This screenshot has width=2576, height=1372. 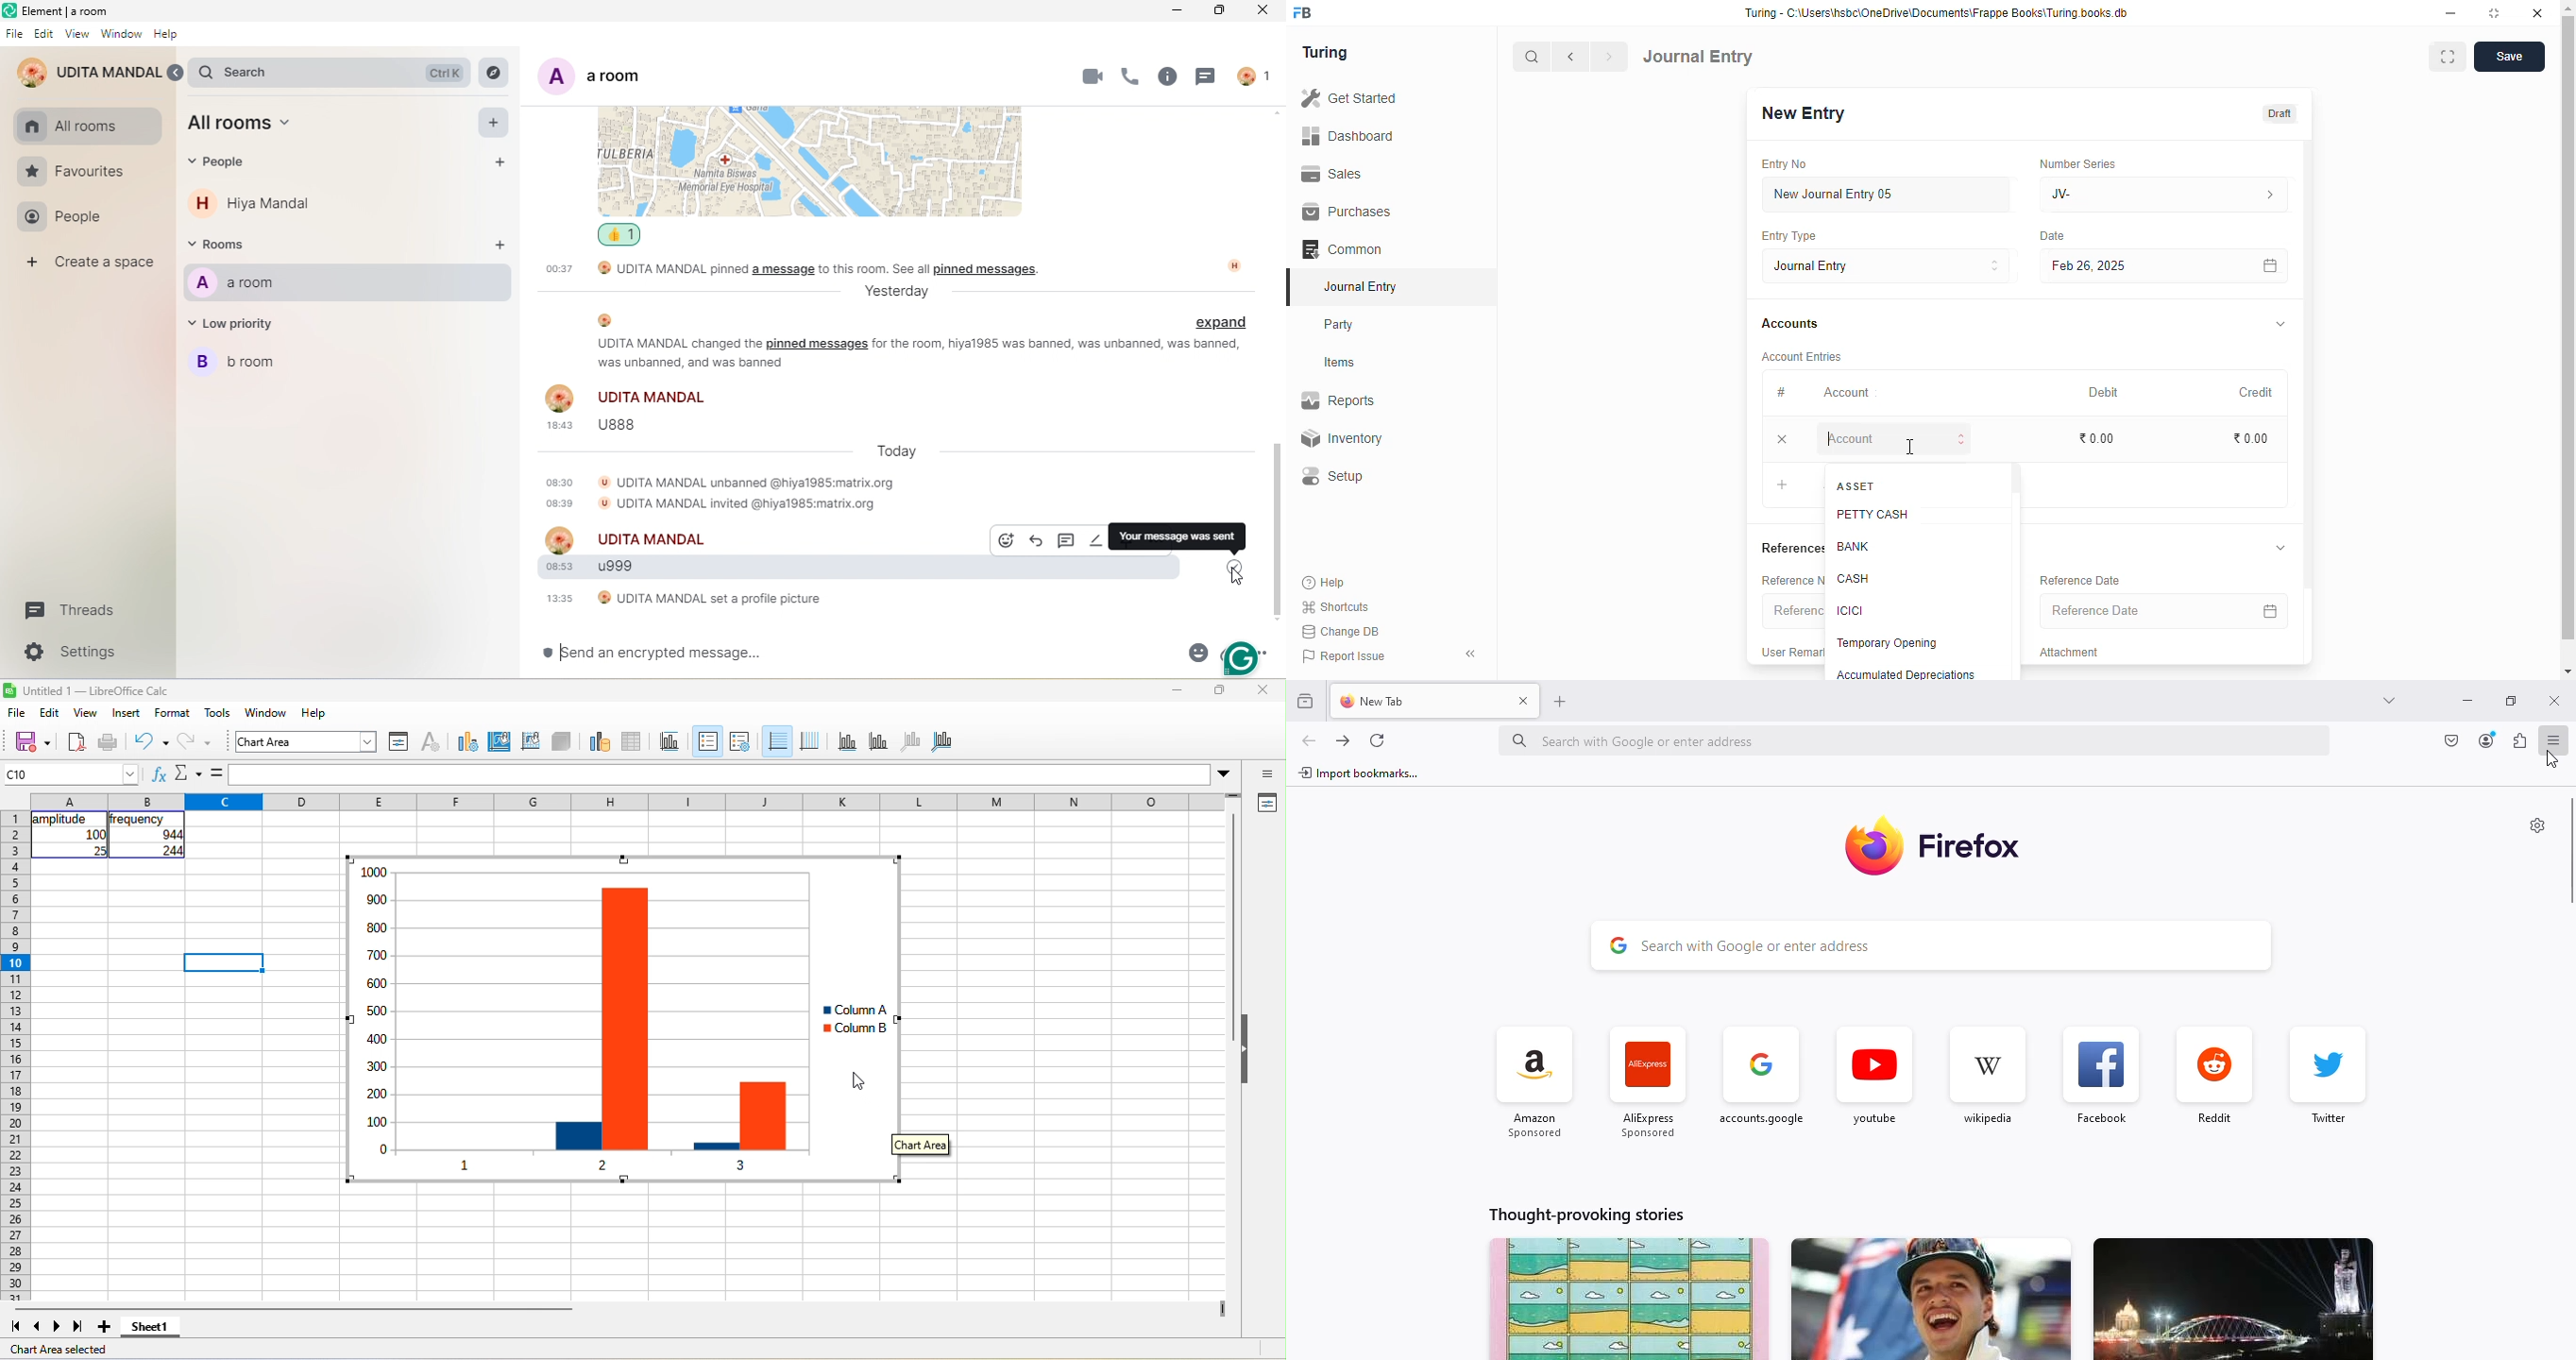 What do you see at coordinates (104, 1327) in the screenshot?
I see `add new sheet` at bounding box center [104, 1327].